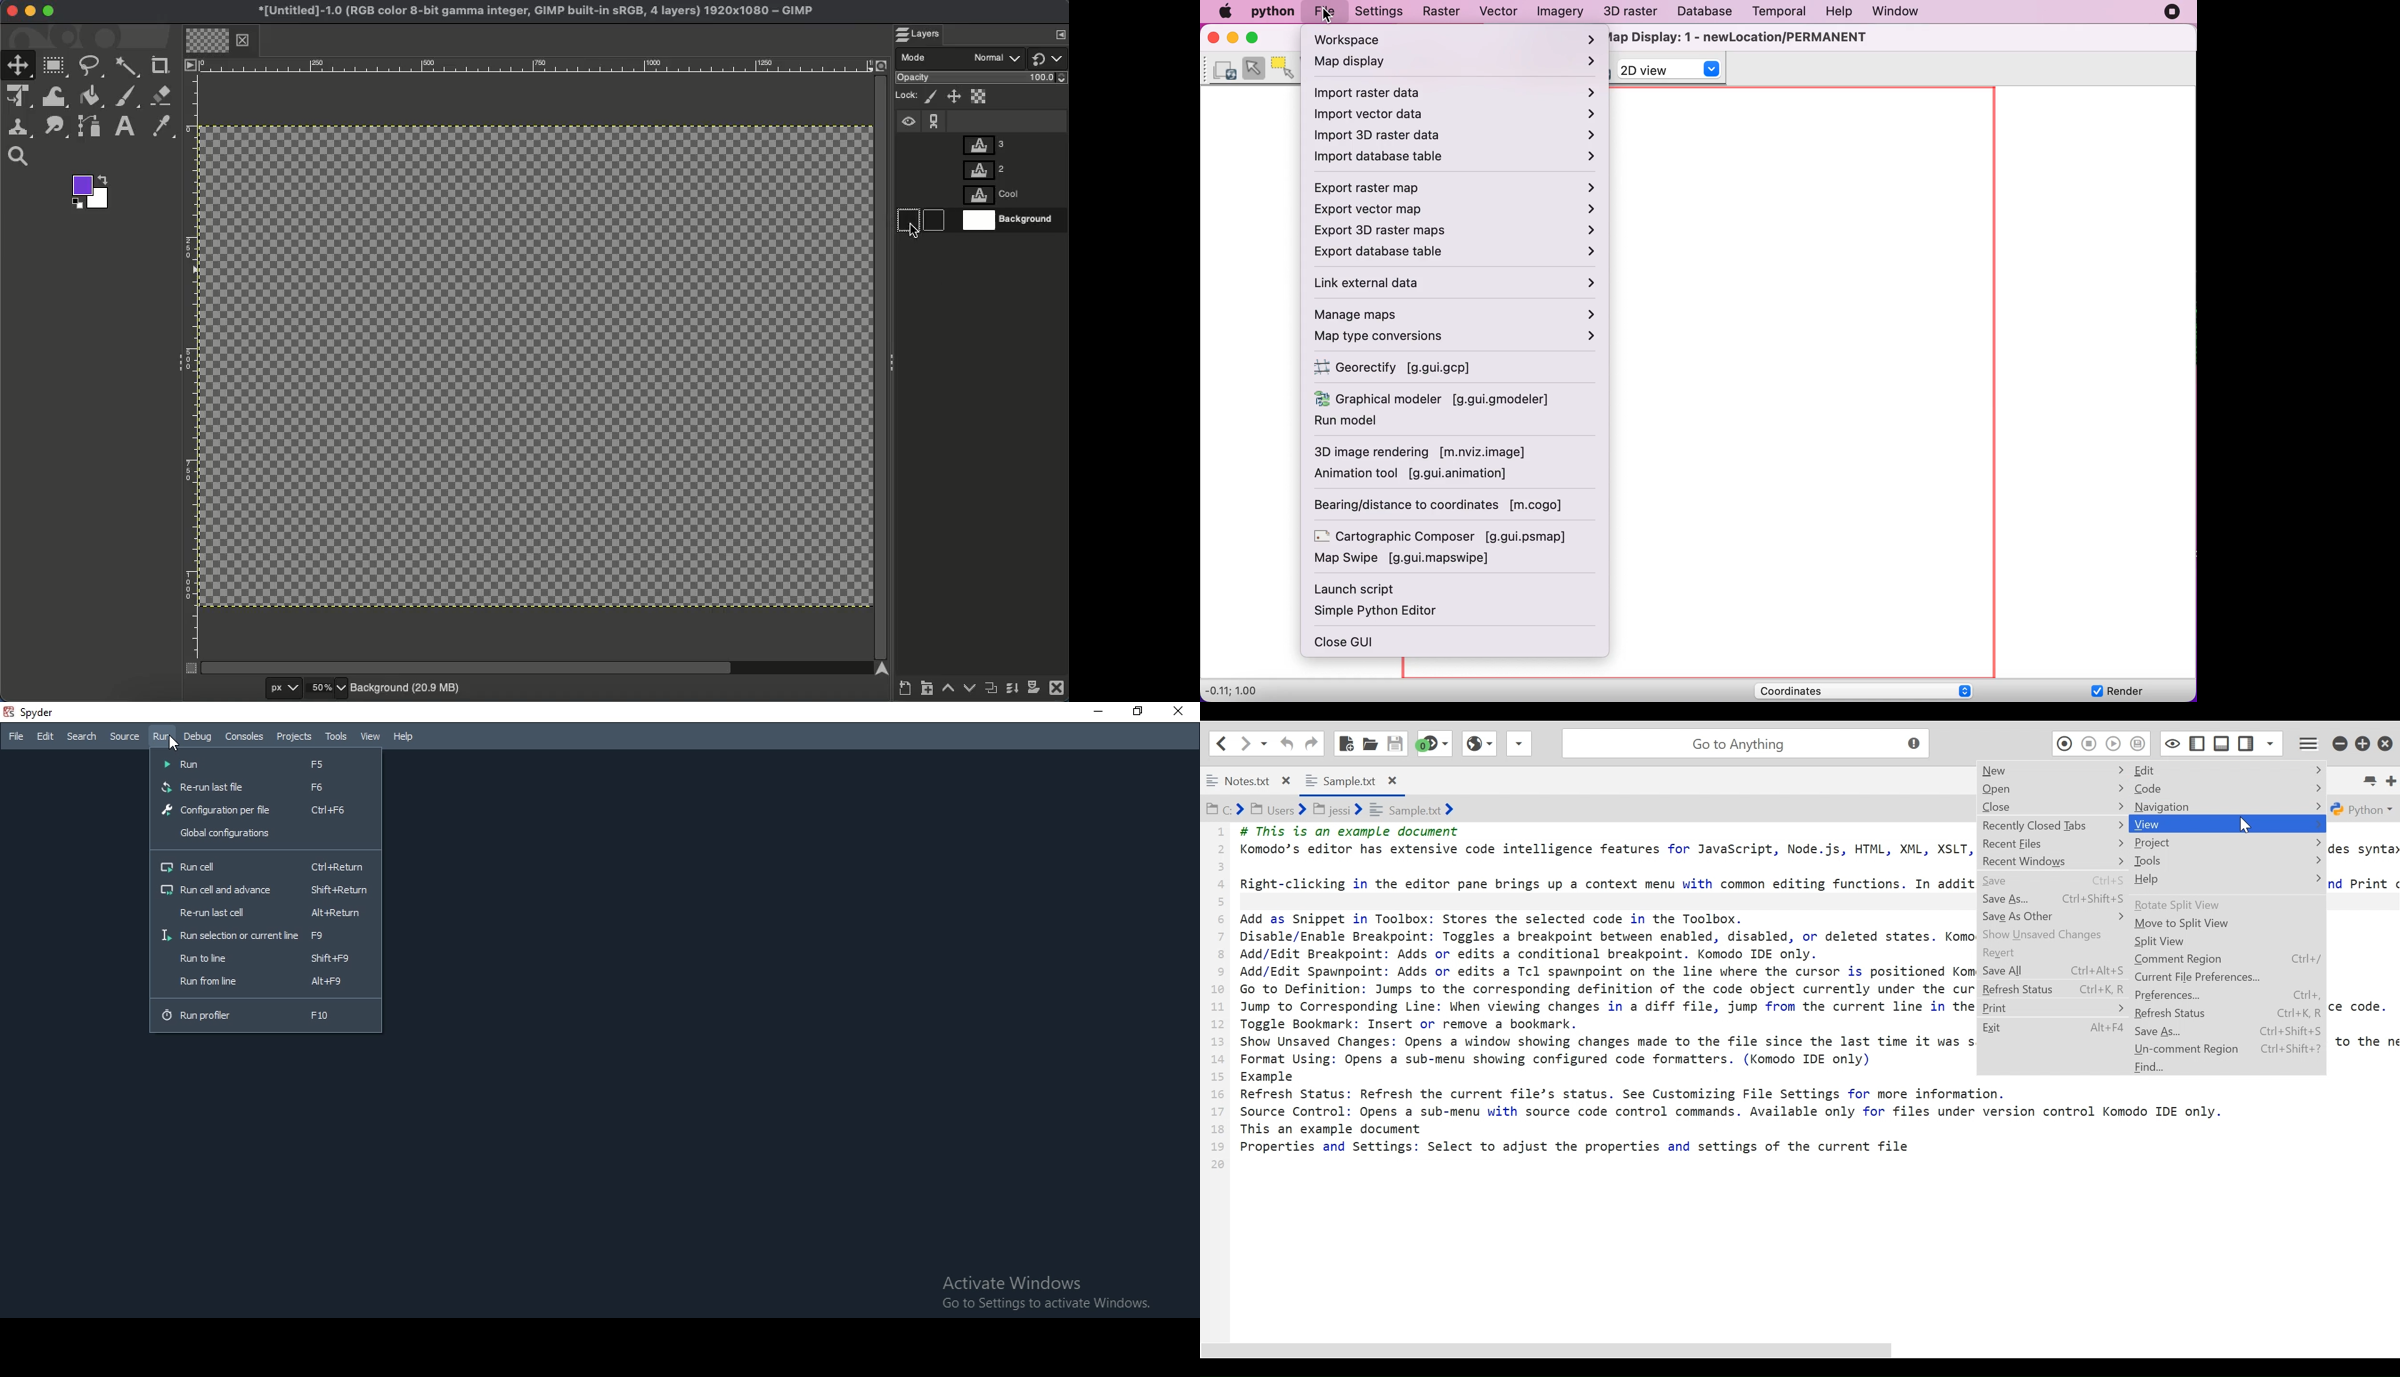 Image resolution: width=2408 pixels, height=1400 pixels. I want to click on Search, so click(18, 157).